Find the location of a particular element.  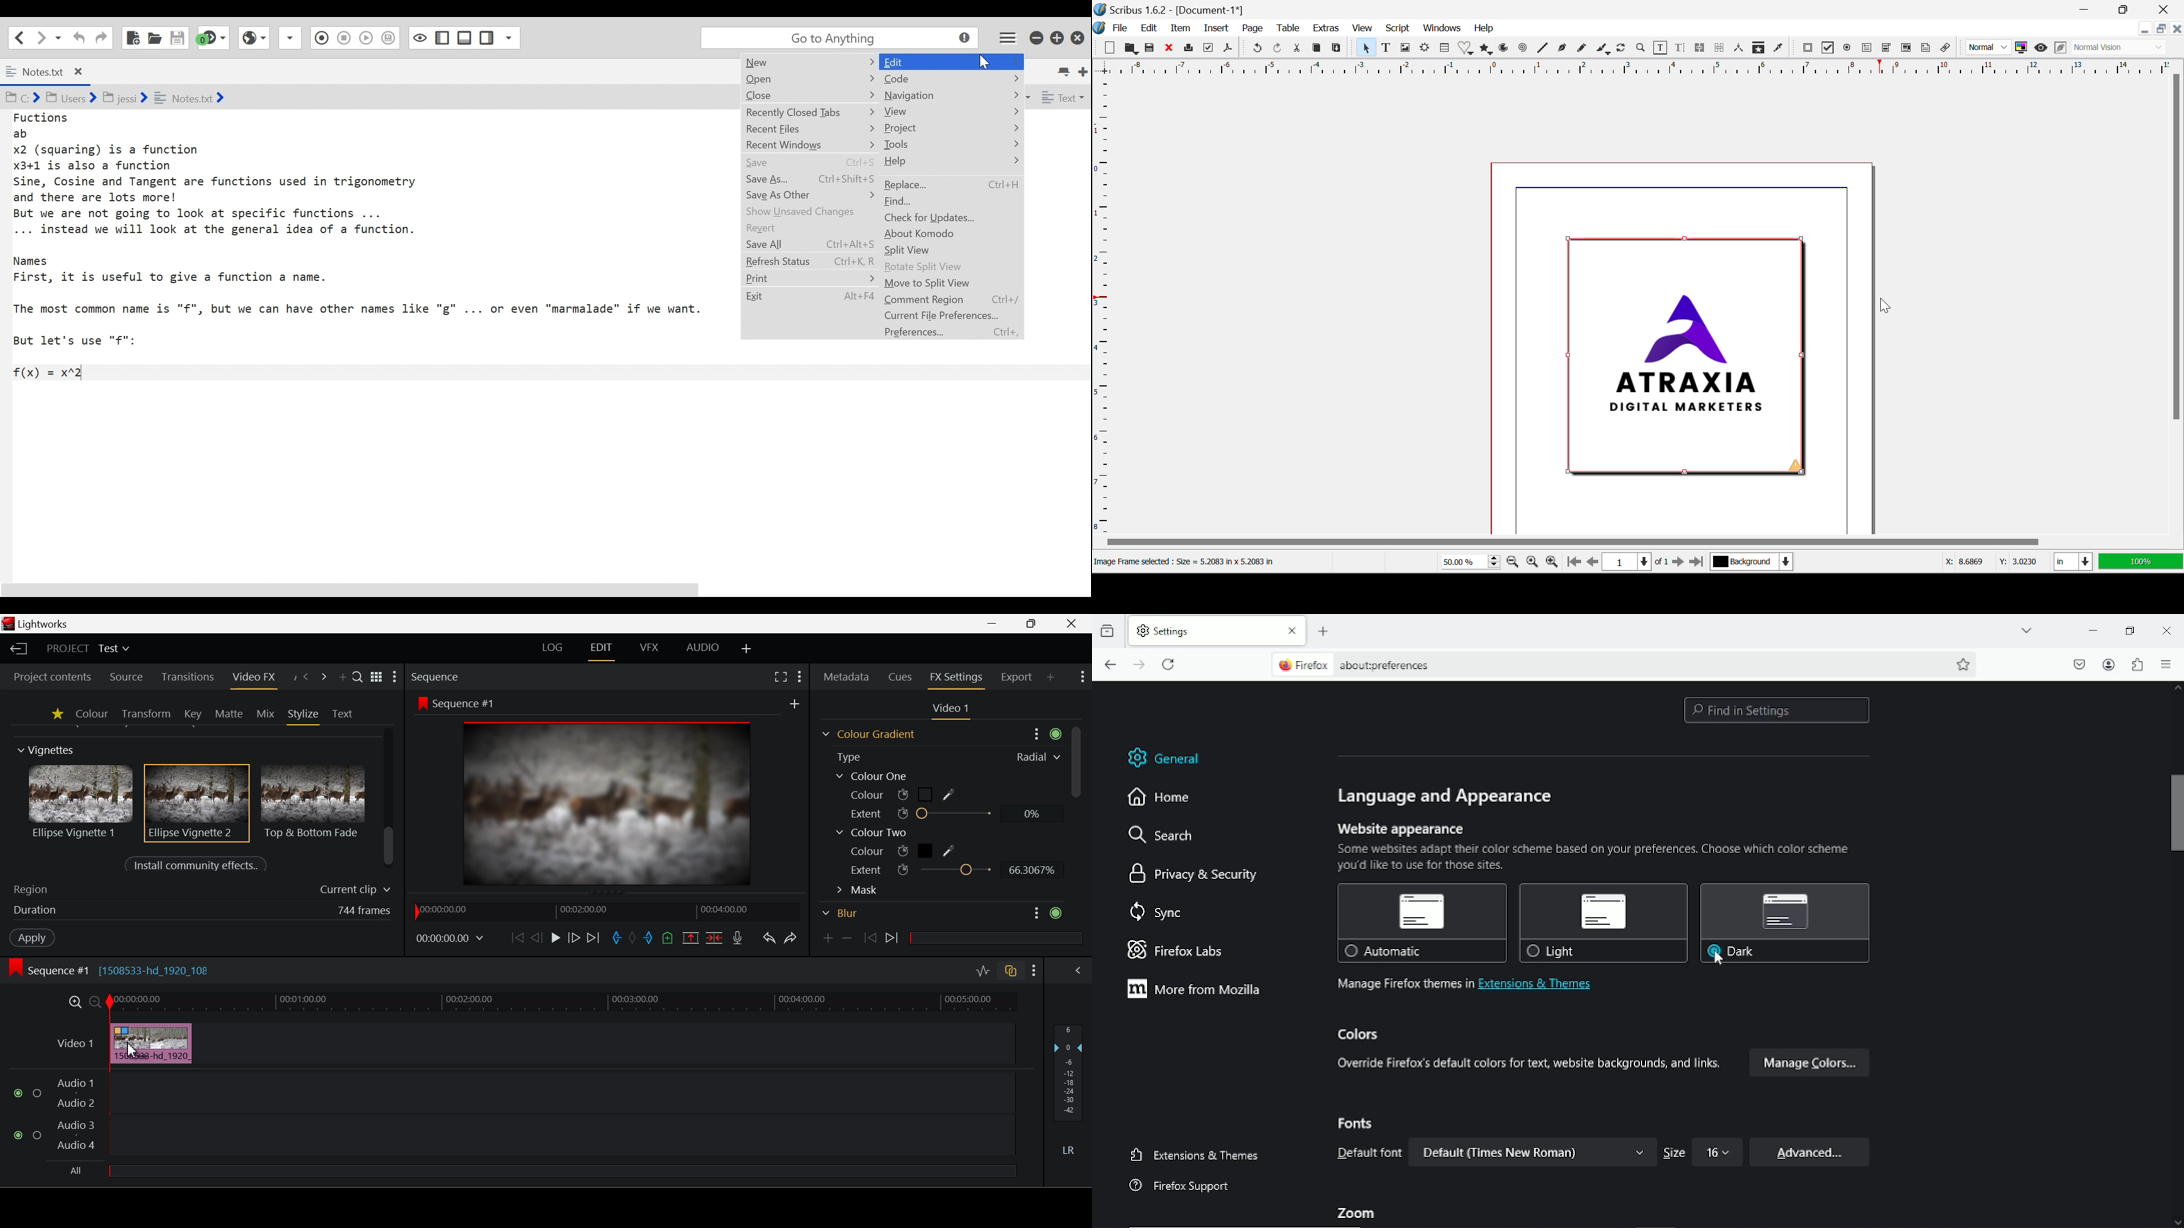

50.00% is located at coordinates (1468, 561).